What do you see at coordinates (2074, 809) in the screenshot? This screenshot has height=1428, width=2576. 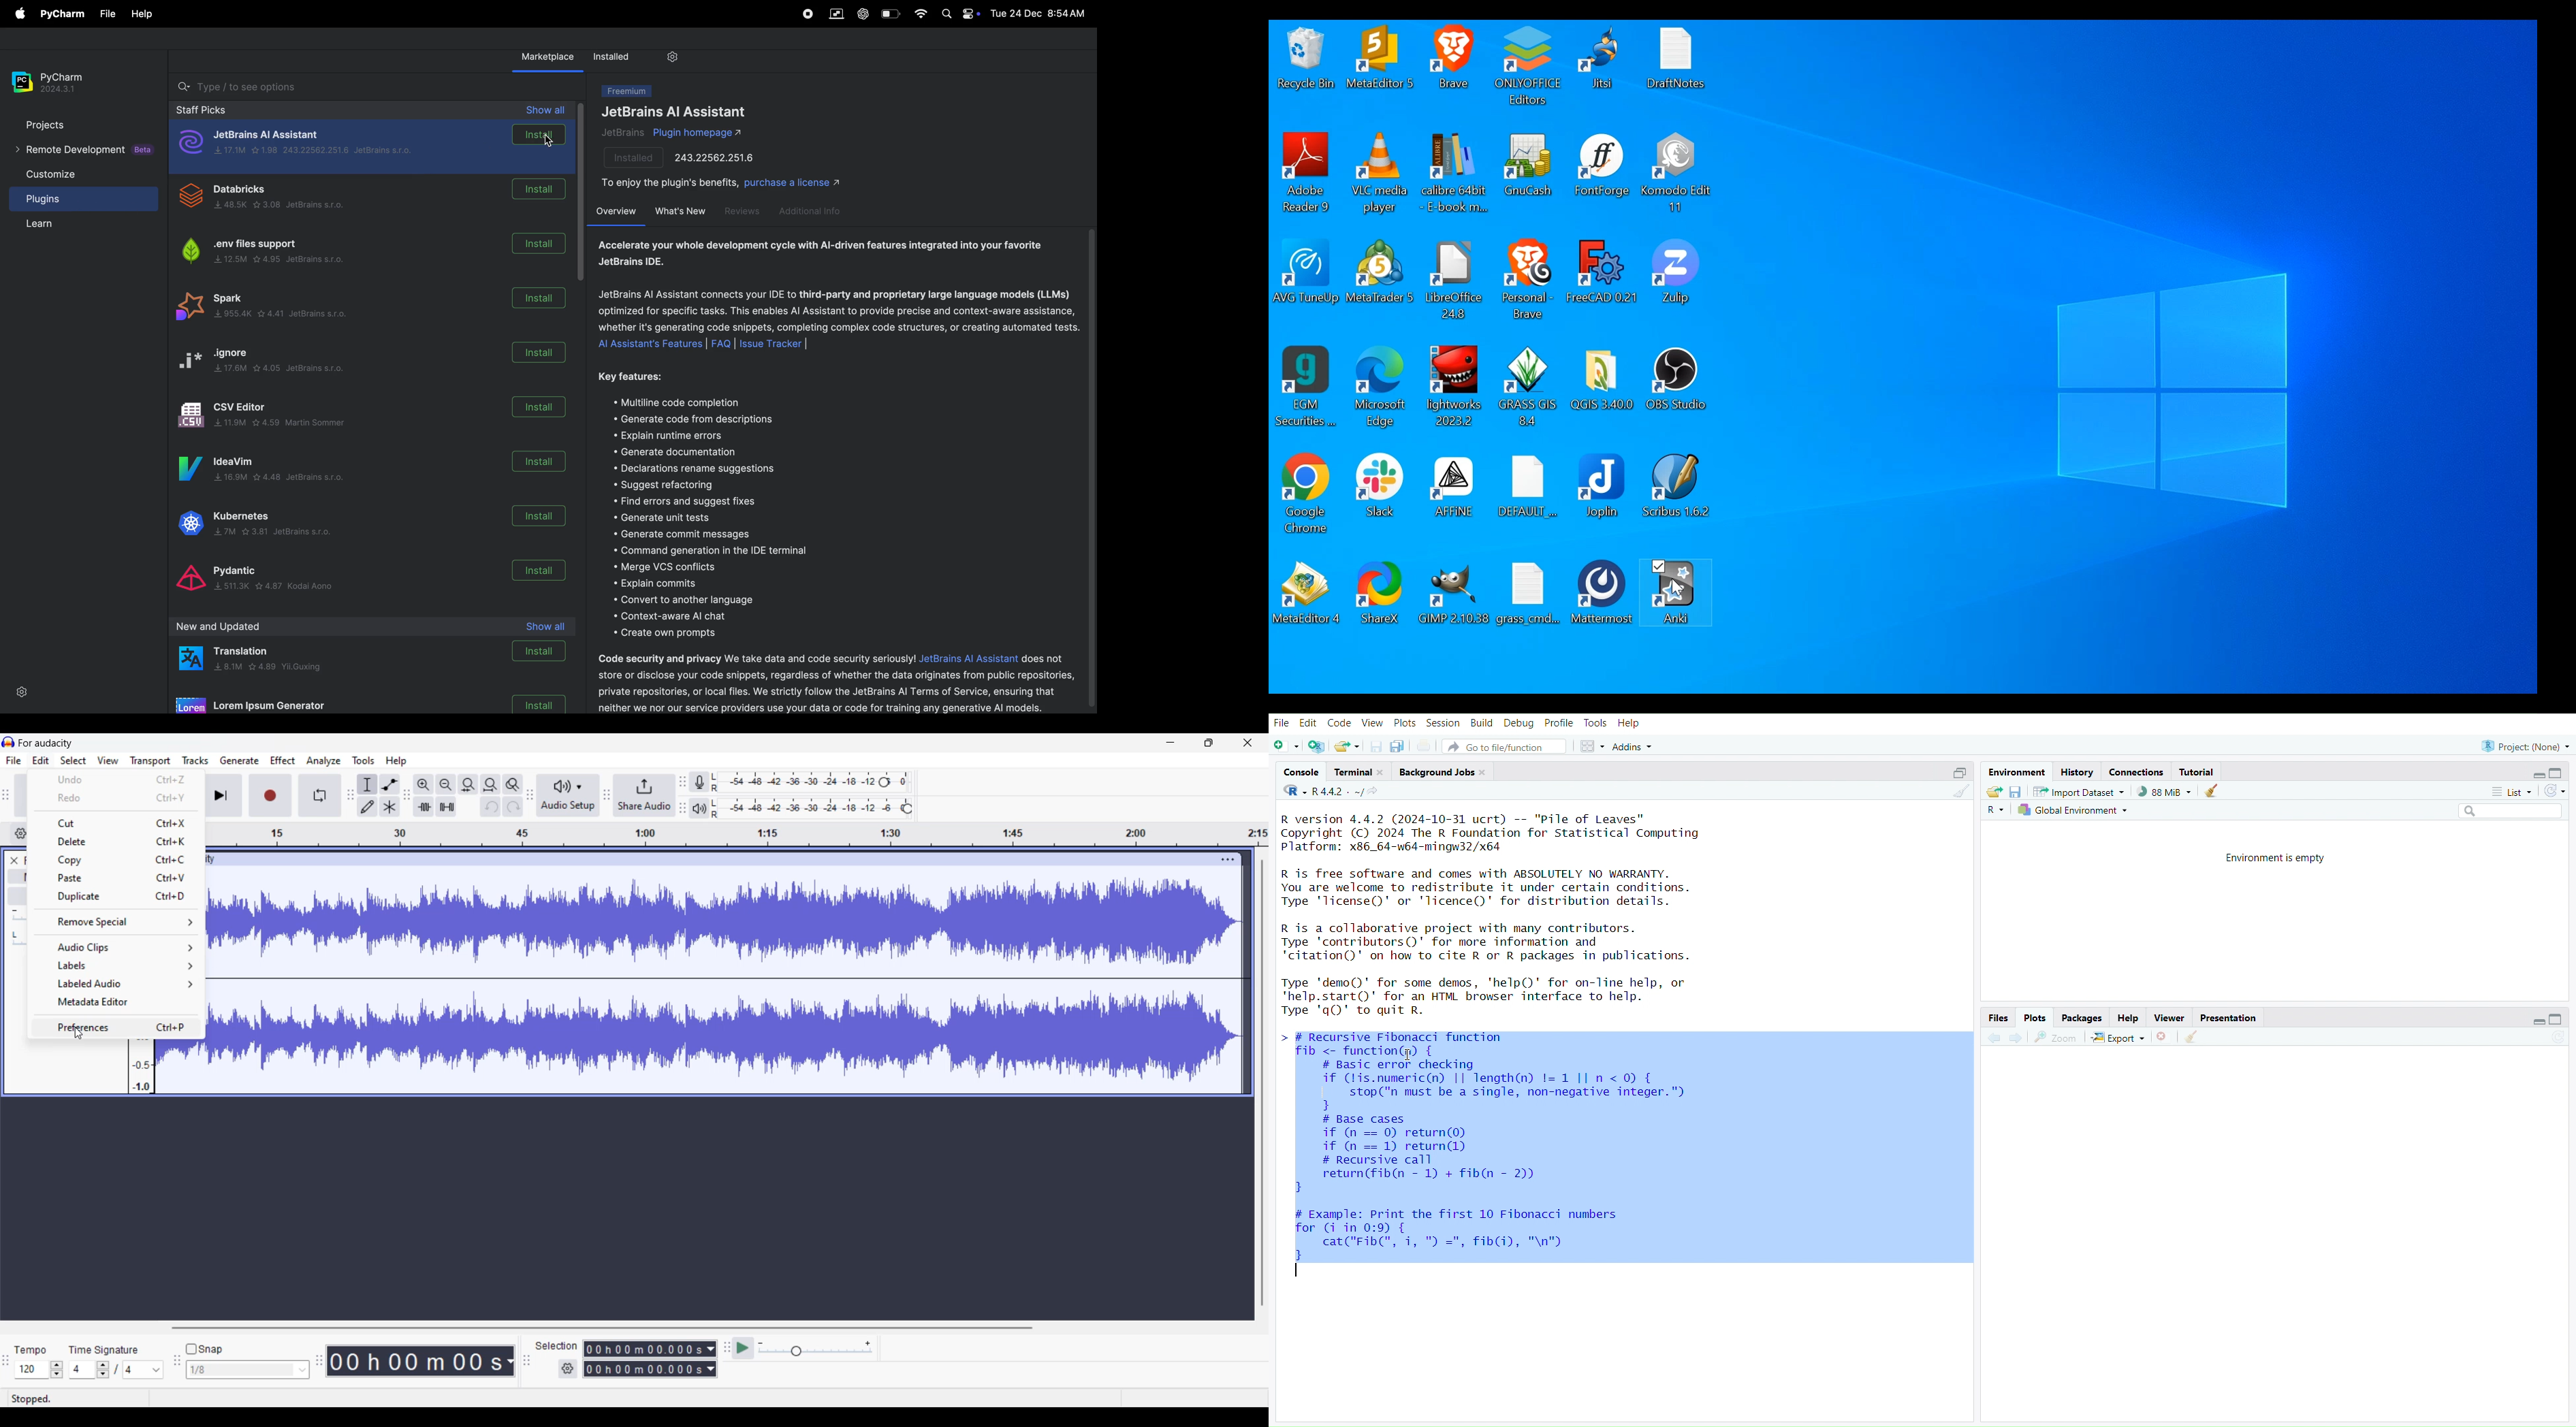 I see `global environment` at bounding box center [2074, 809].